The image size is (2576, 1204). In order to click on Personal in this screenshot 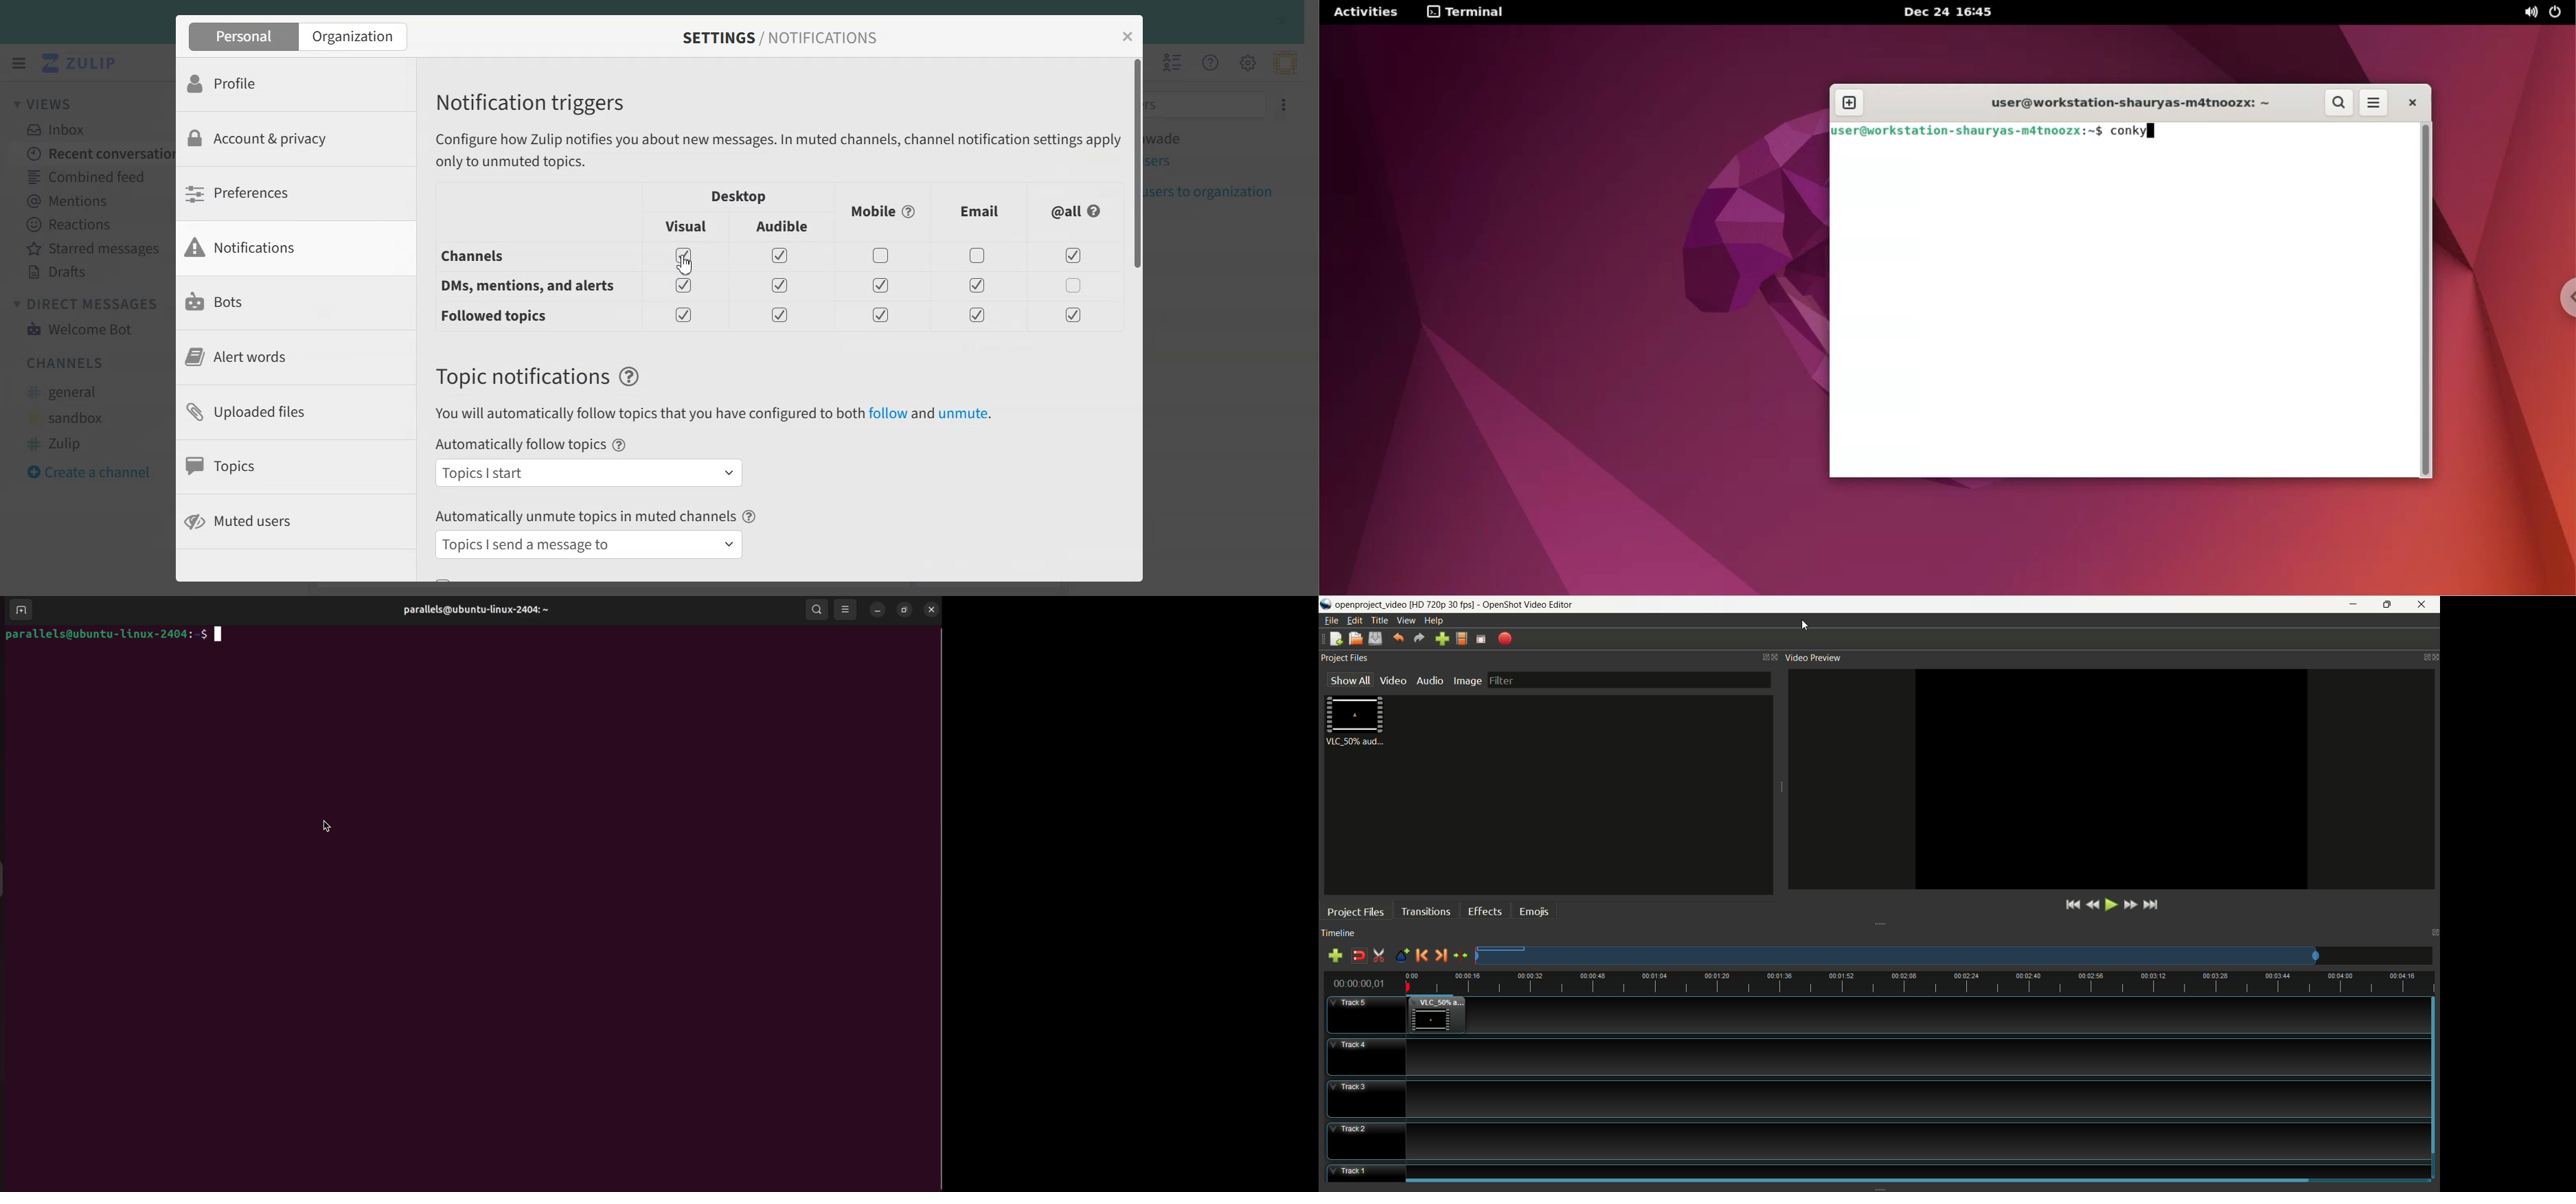, I will do `click(241, 36)`.